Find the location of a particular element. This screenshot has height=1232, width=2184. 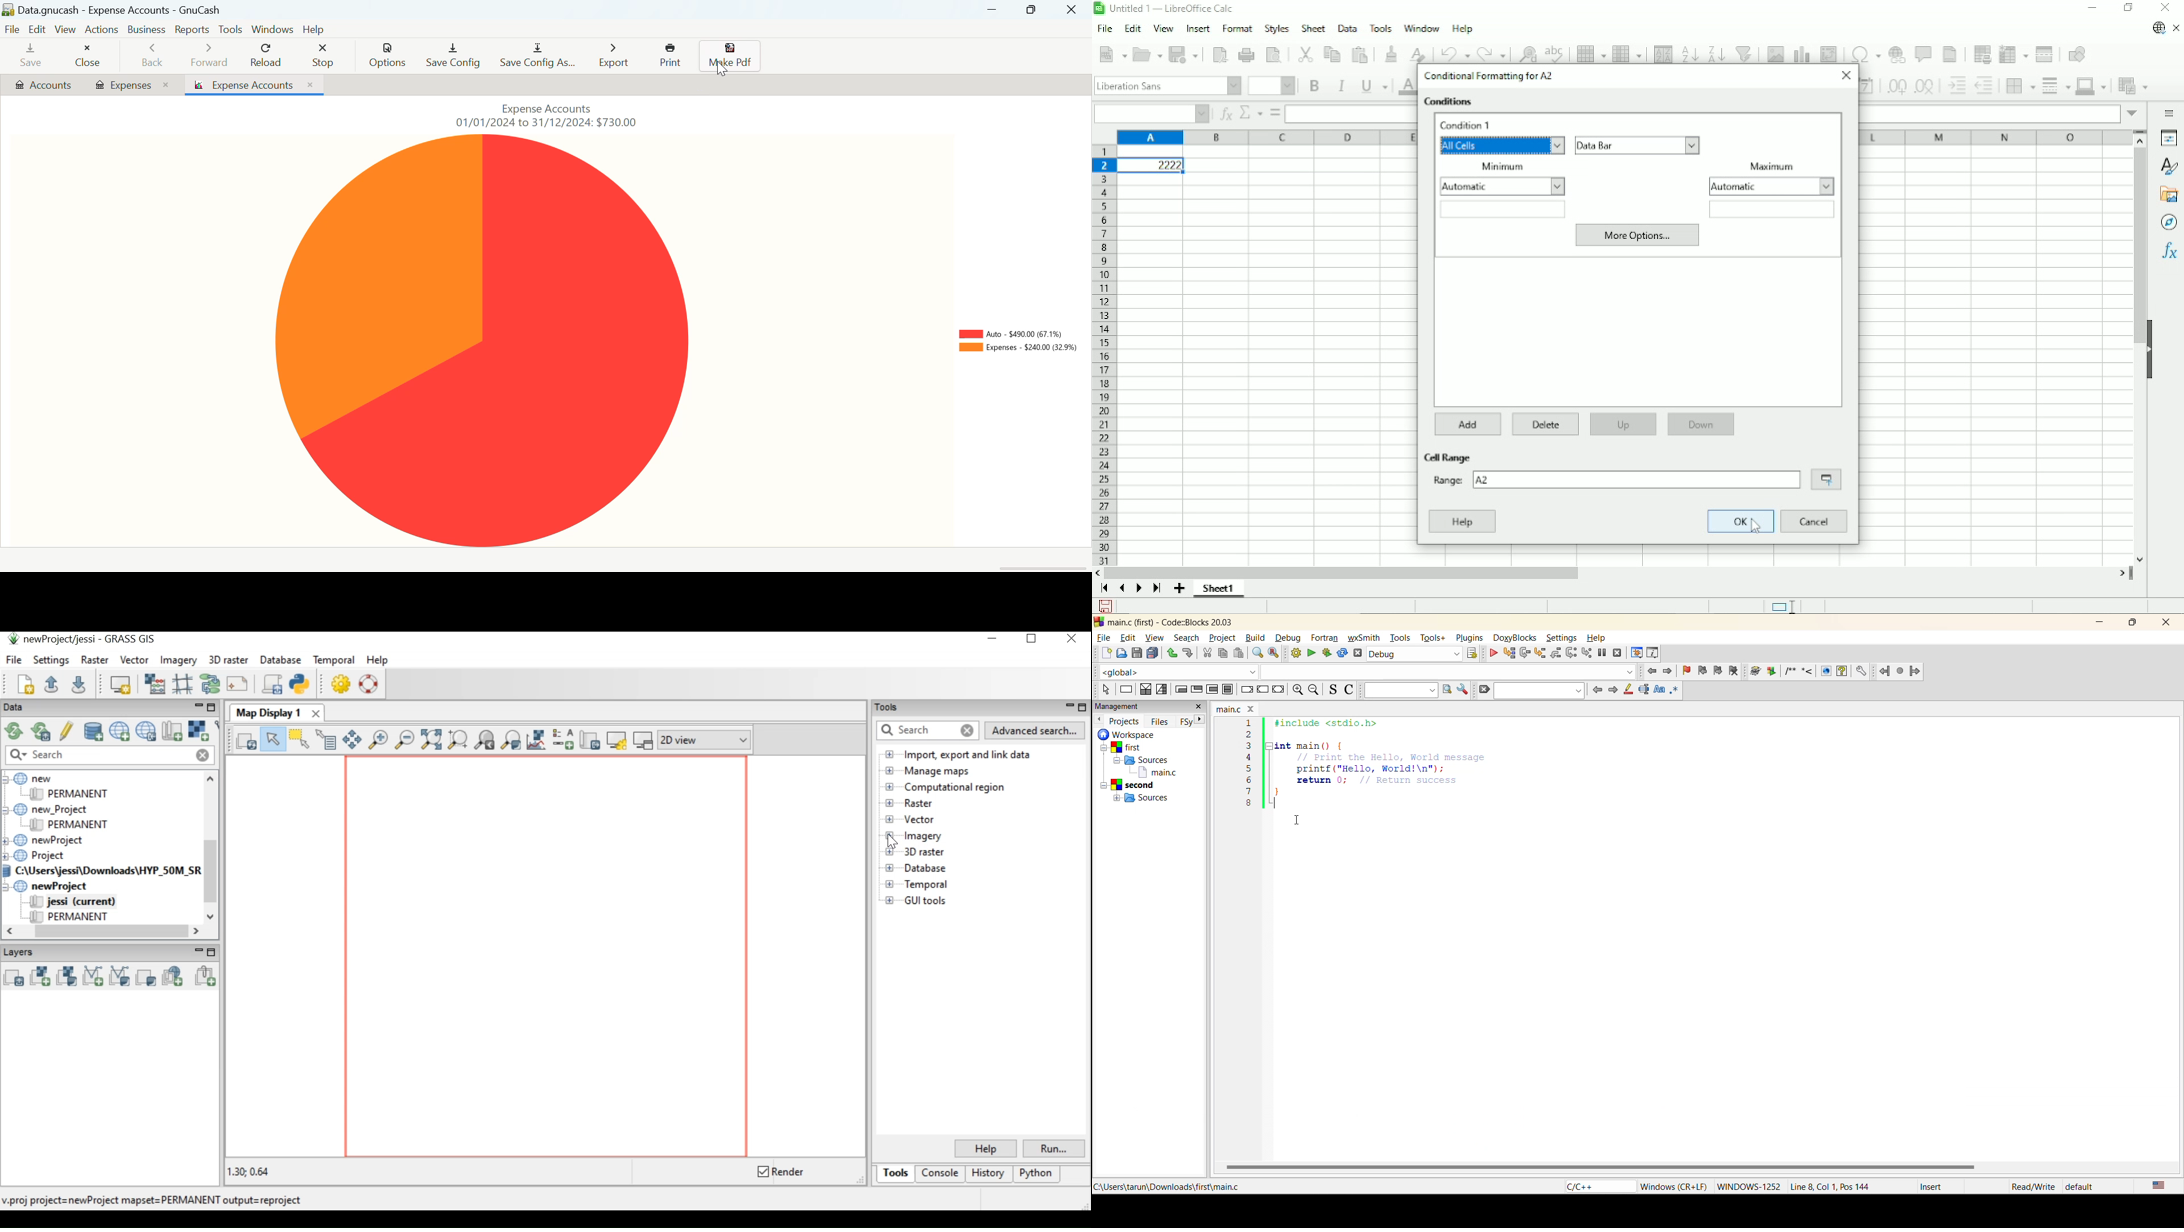

main.c is located at coordinates (1153, 773).